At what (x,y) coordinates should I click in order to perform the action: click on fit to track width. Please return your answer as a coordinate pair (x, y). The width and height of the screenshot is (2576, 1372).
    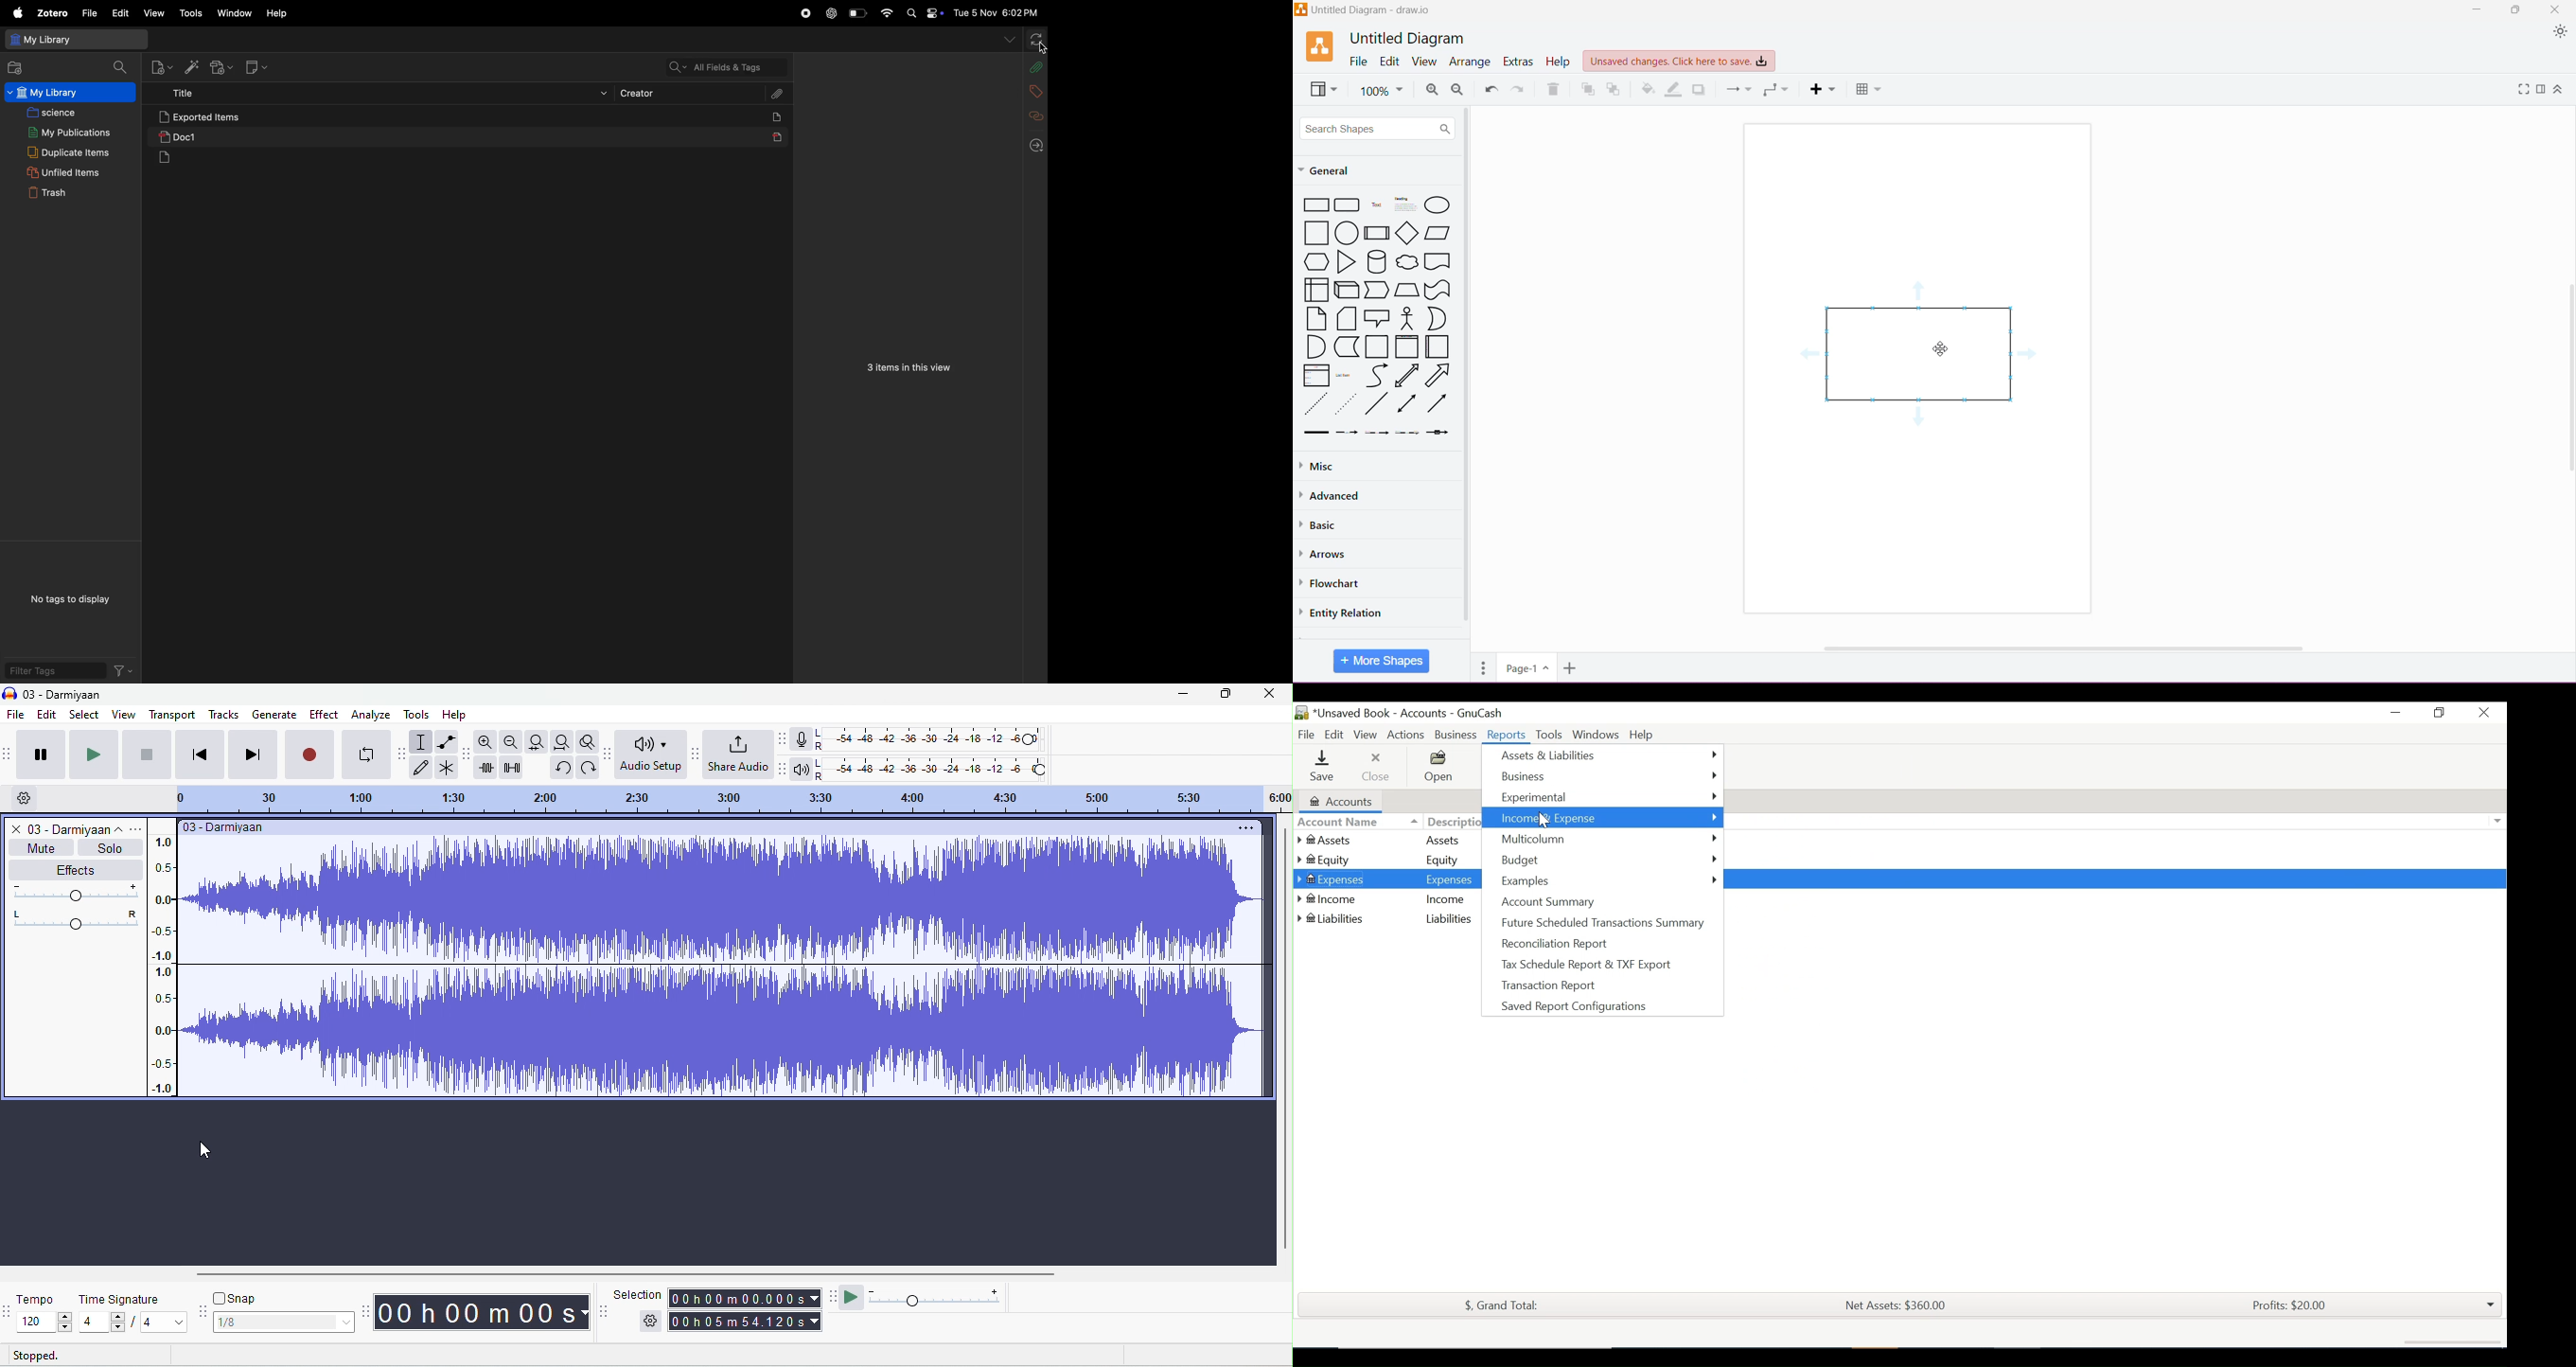
    Looking at the image, I should click on (537, 742).